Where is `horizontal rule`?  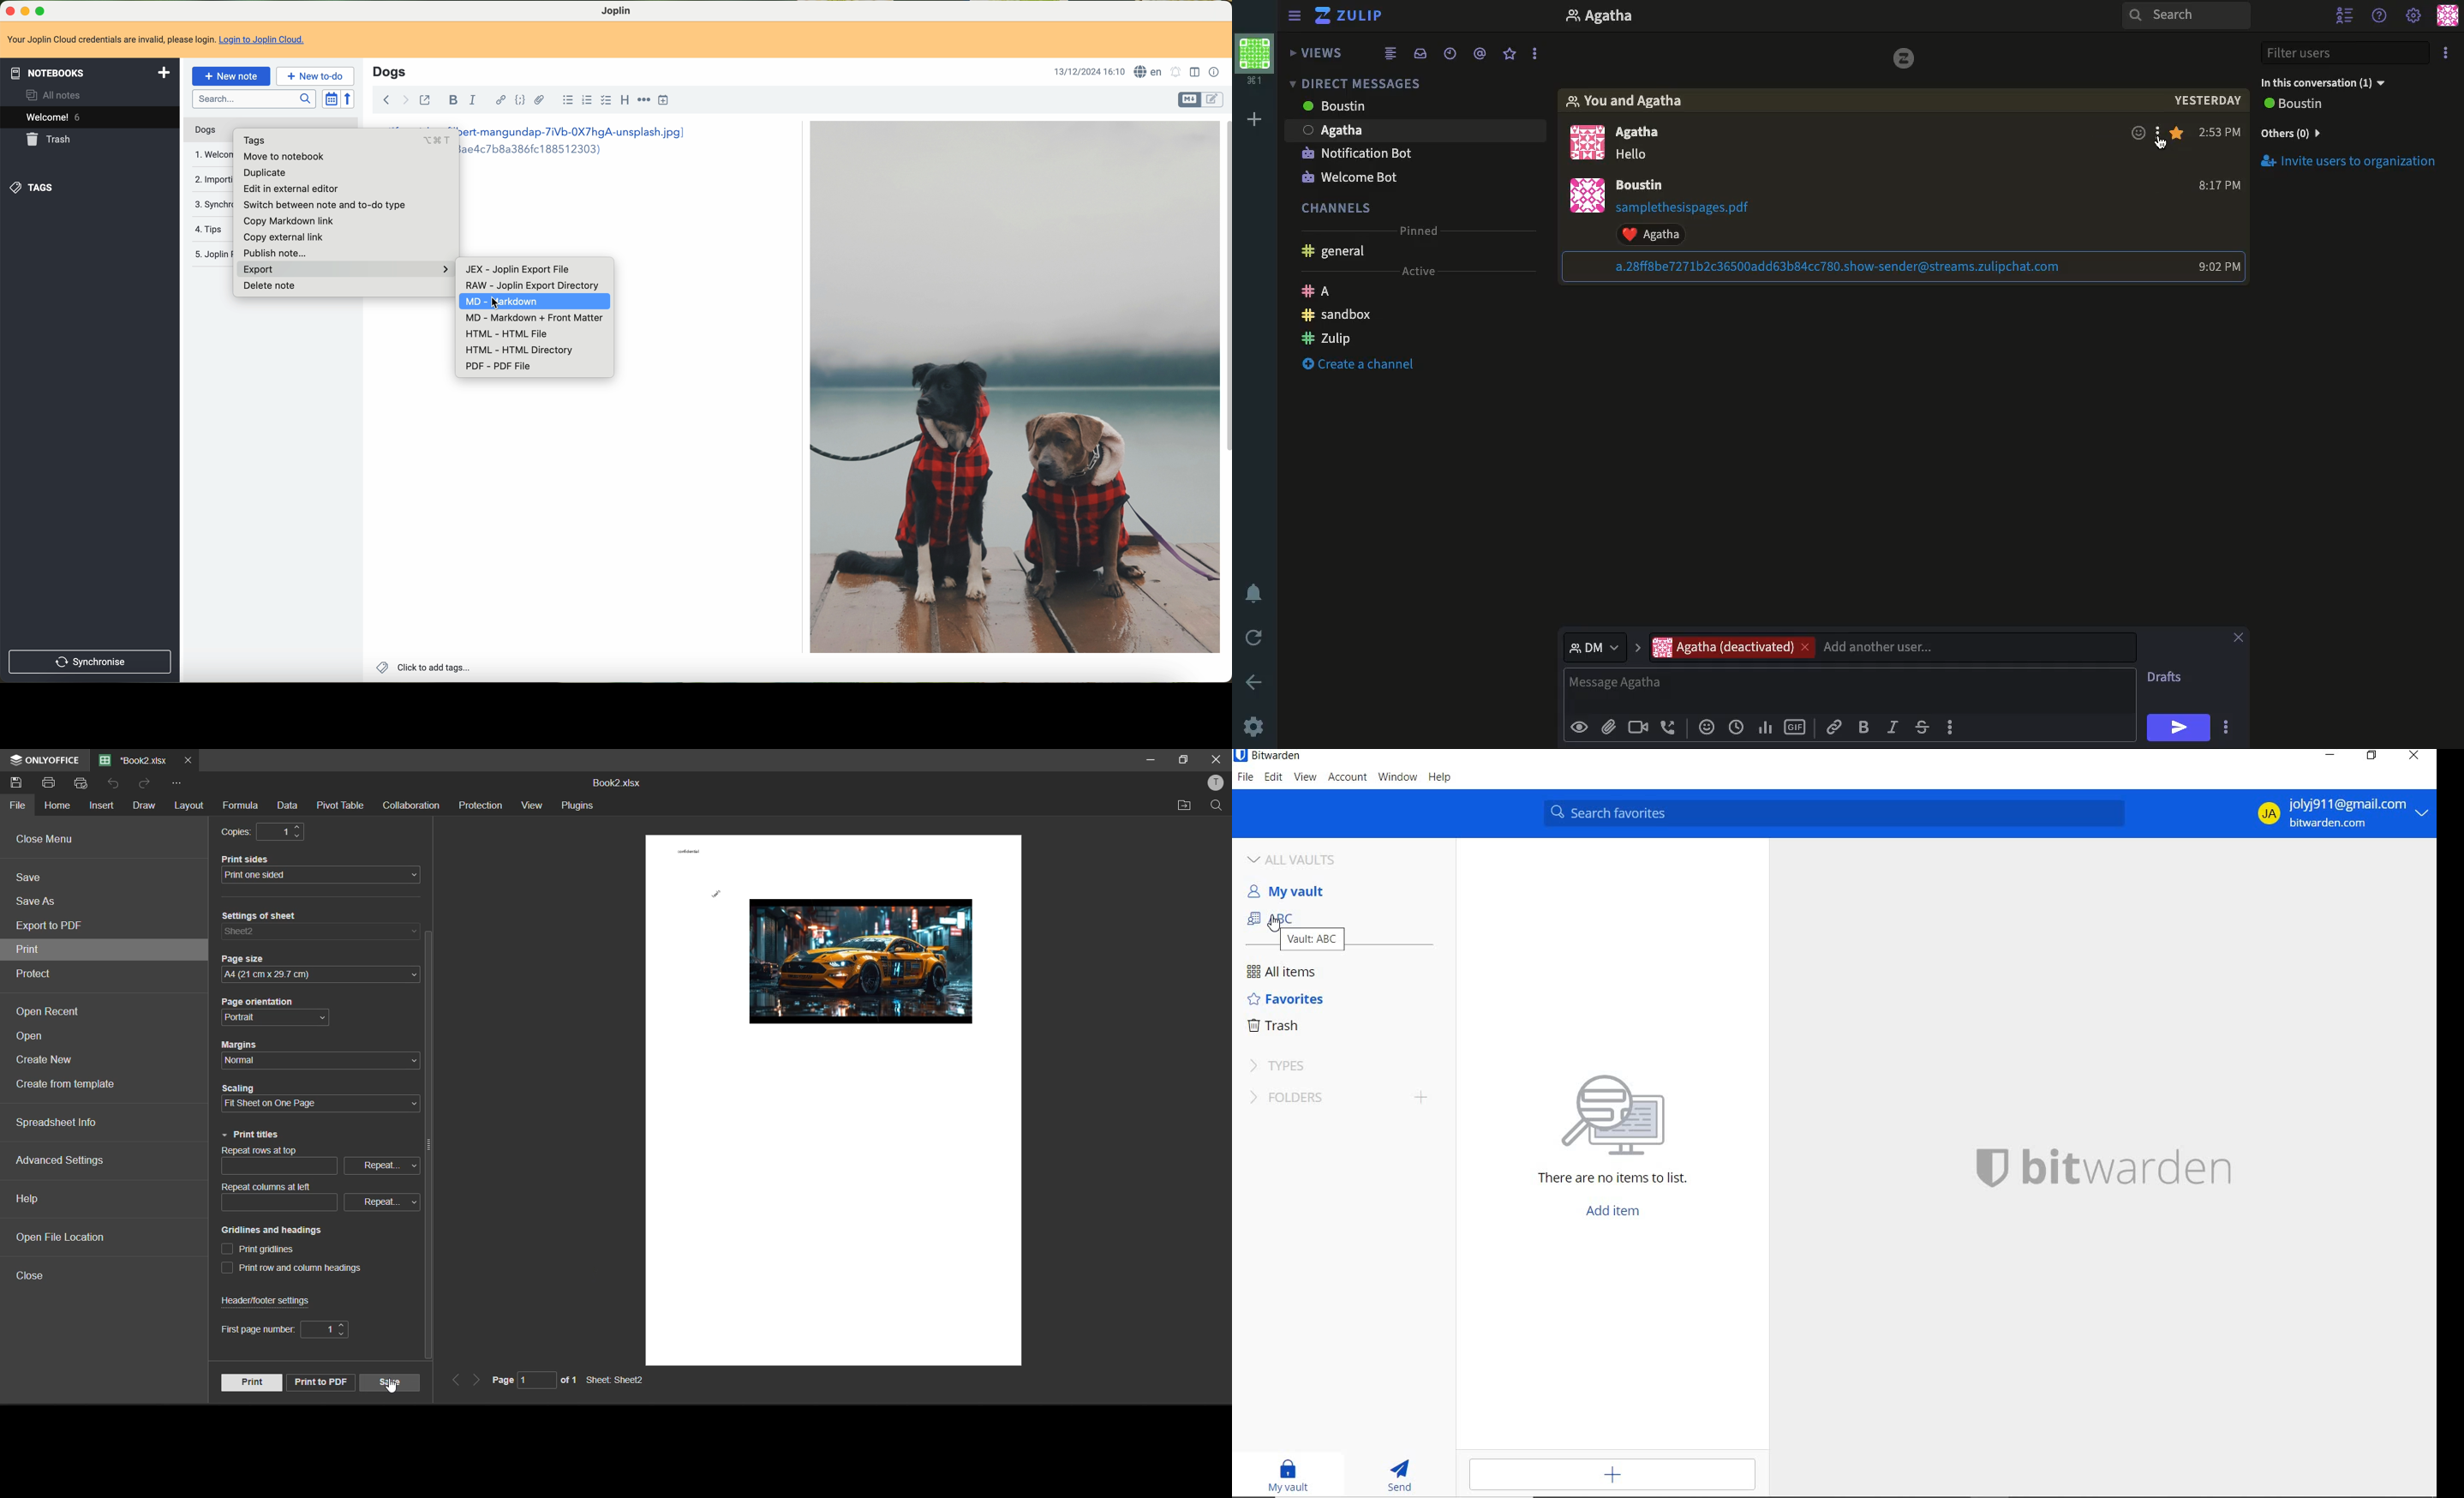 horizontal rule is located at coordinates (643, 102).